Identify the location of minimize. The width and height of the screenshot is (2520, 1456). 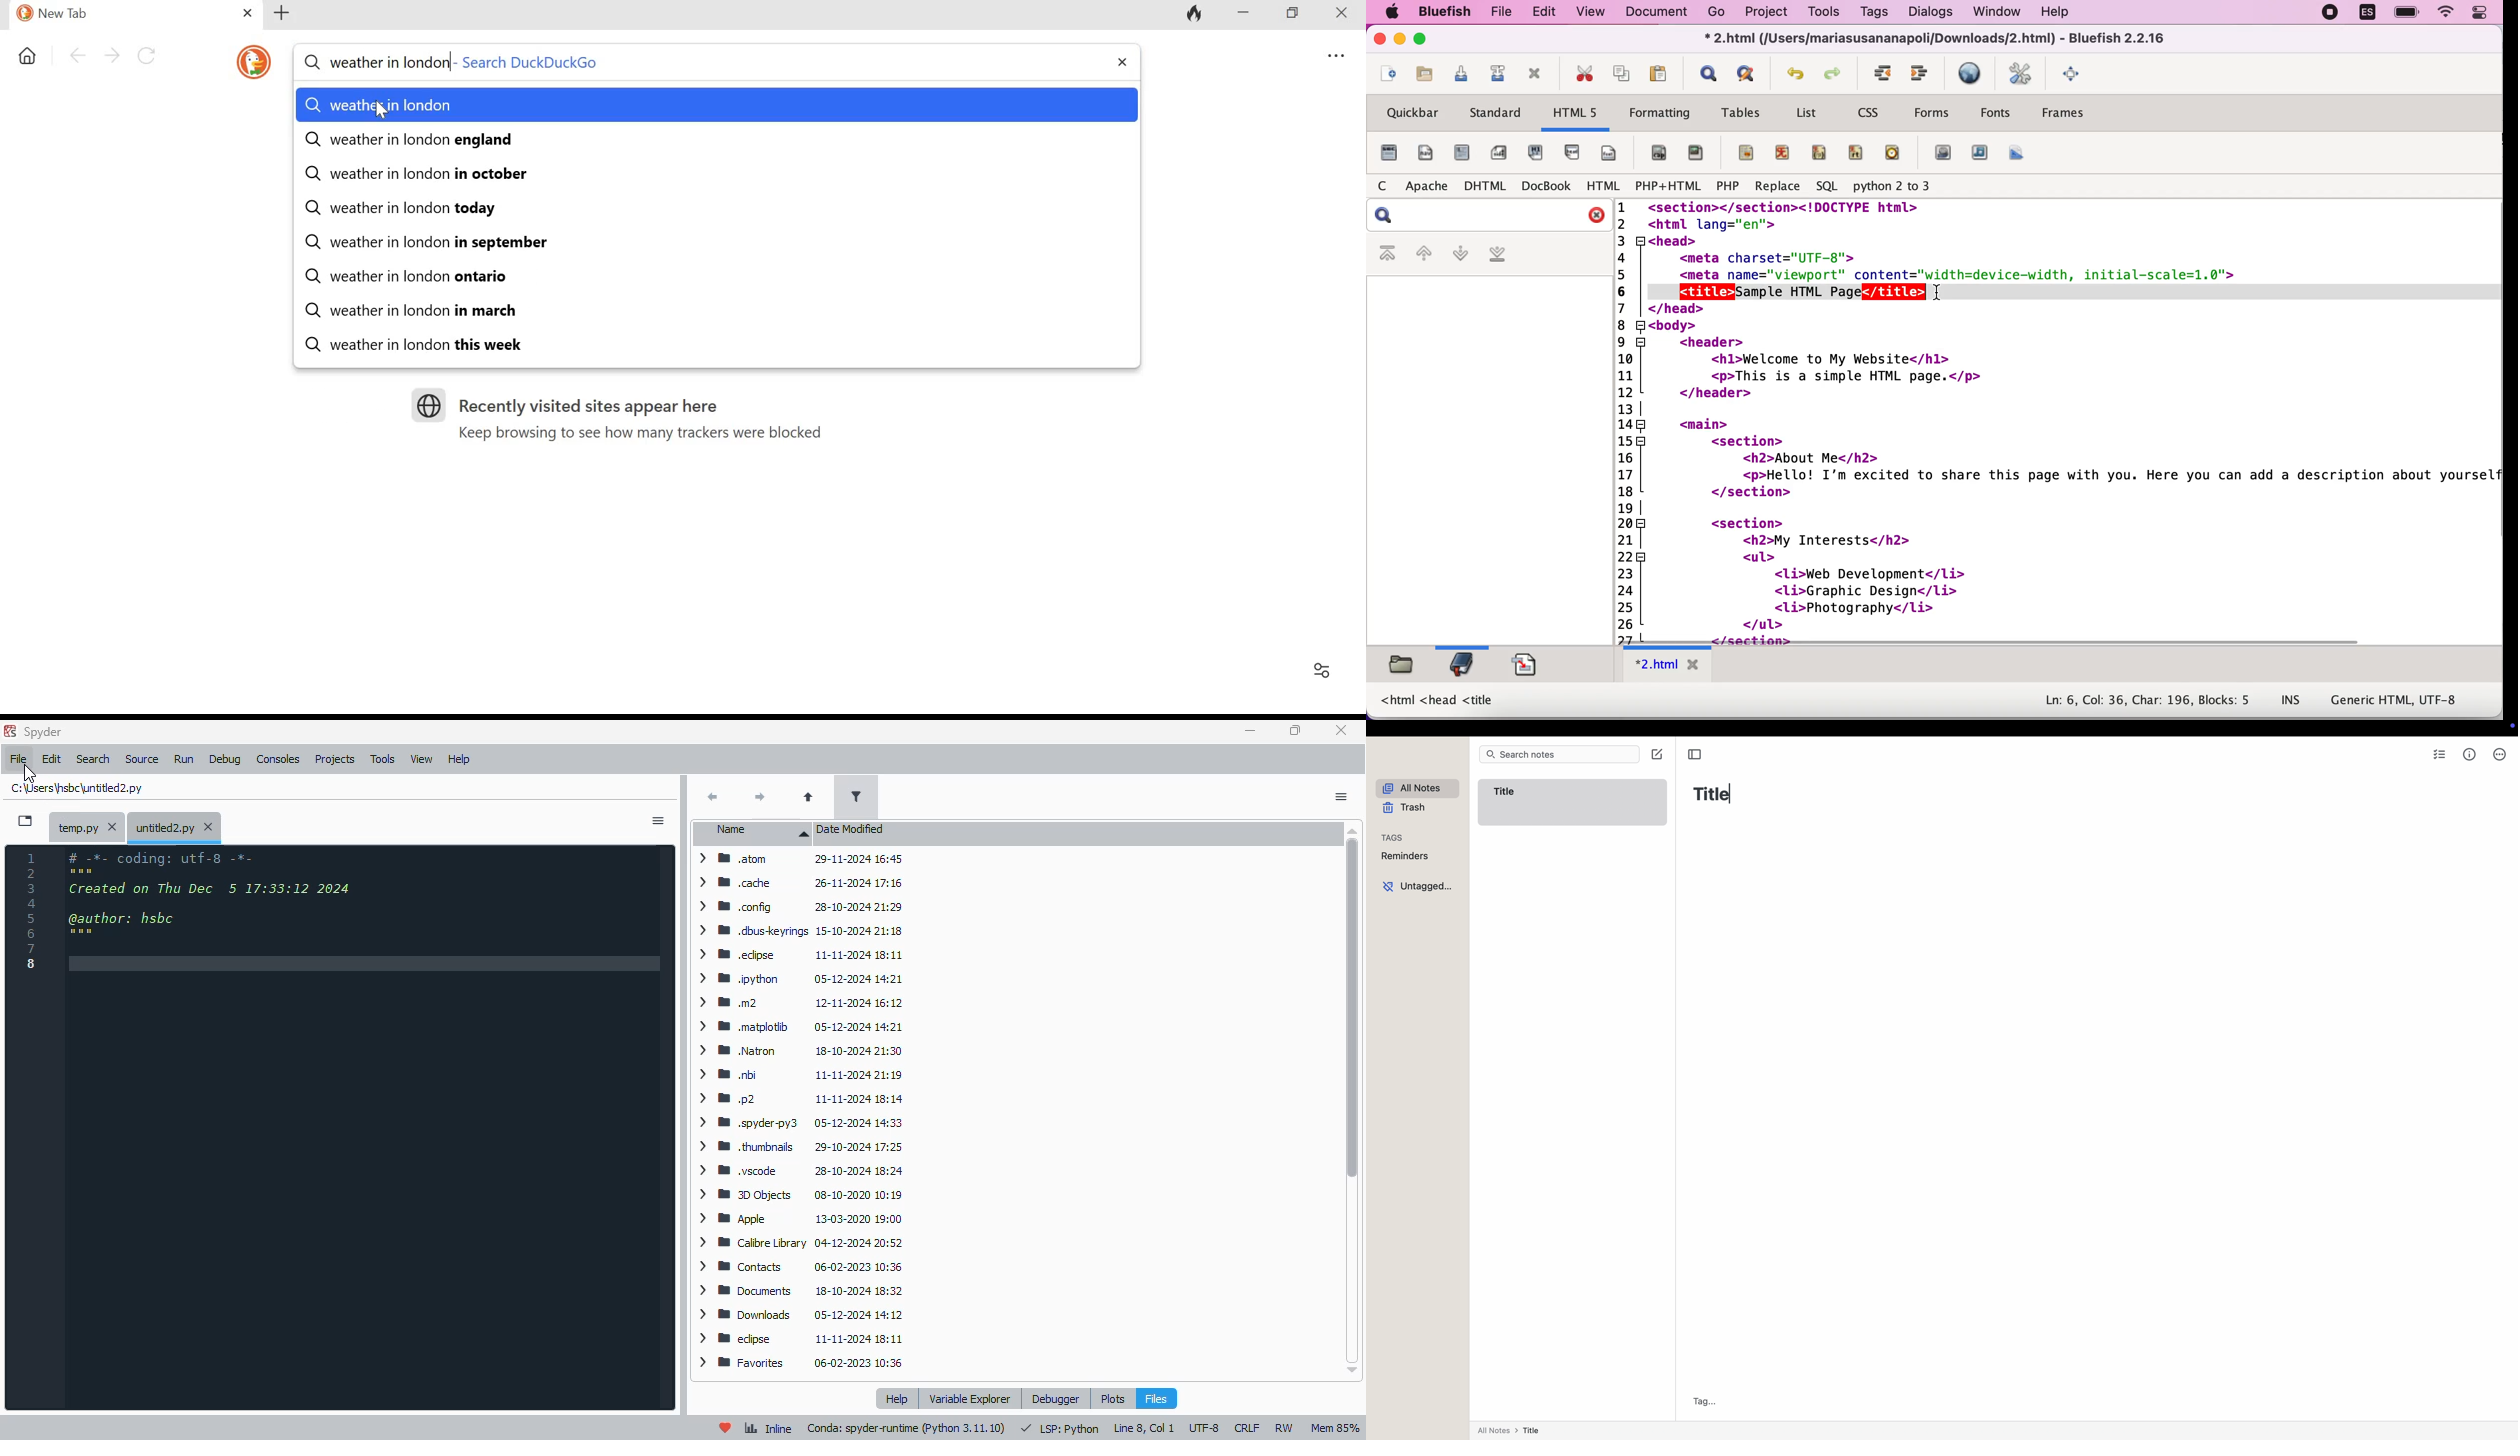
(1400, 41).